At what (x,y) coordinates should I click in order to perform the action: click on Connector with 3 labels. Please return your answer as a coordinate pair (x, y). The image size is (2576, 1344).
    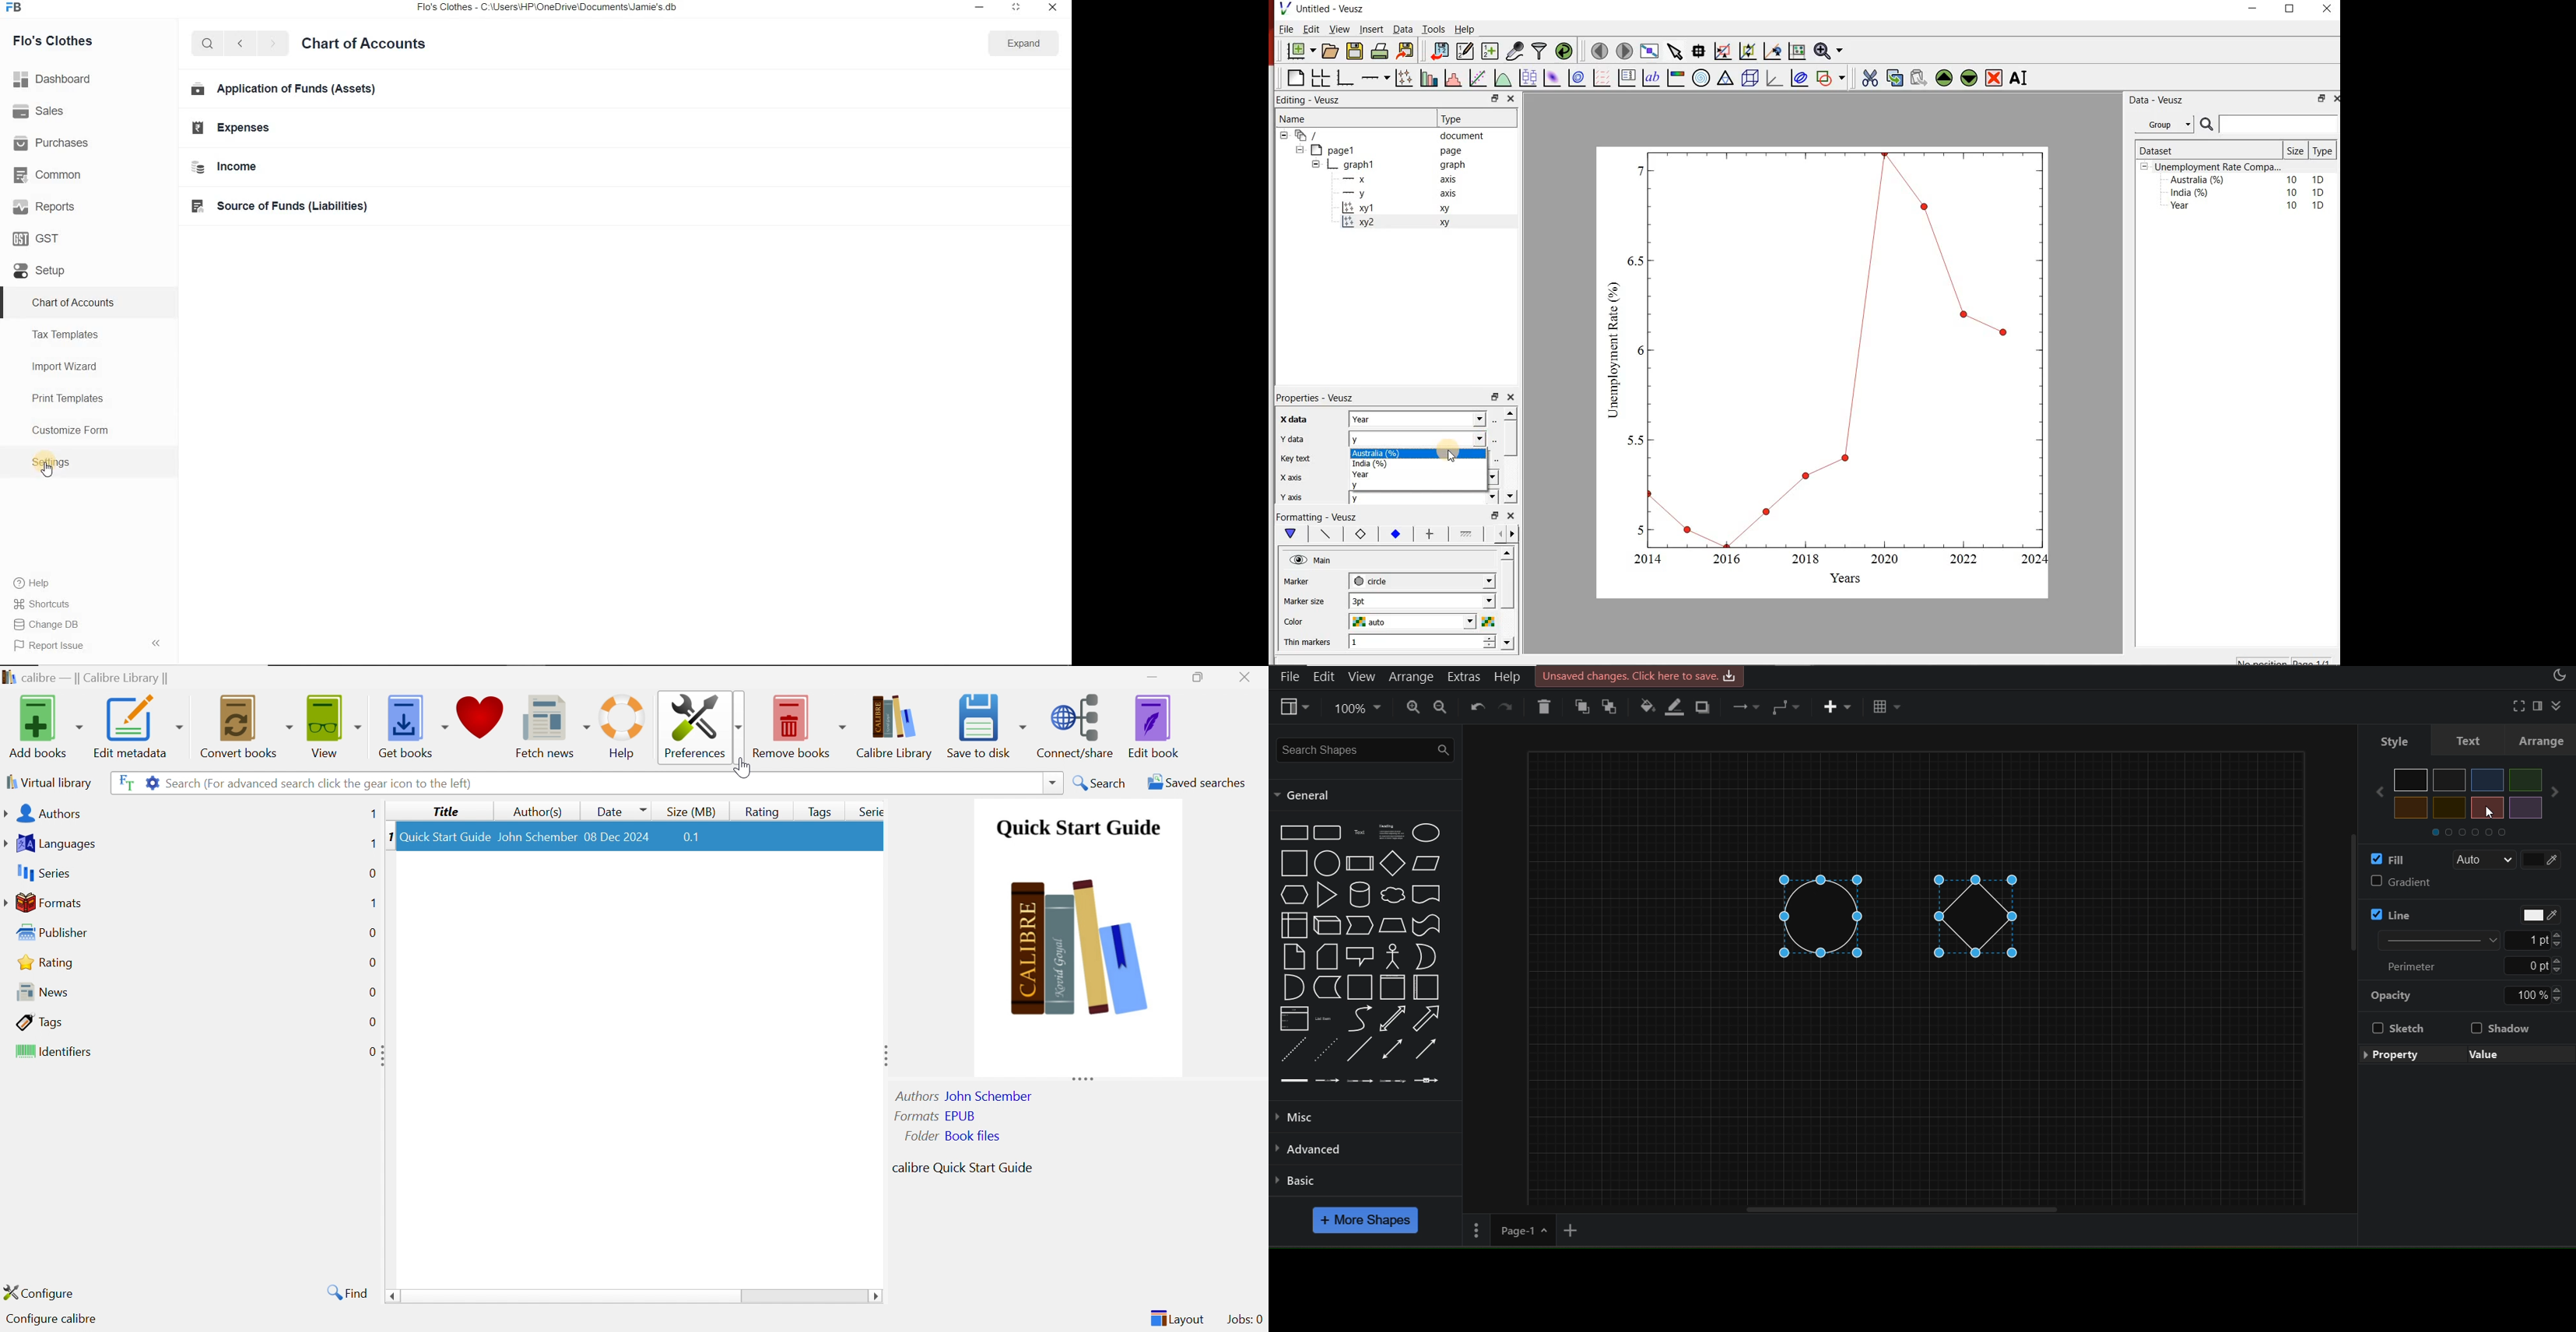
    Looking at the image, I should click on (1392, 1080).